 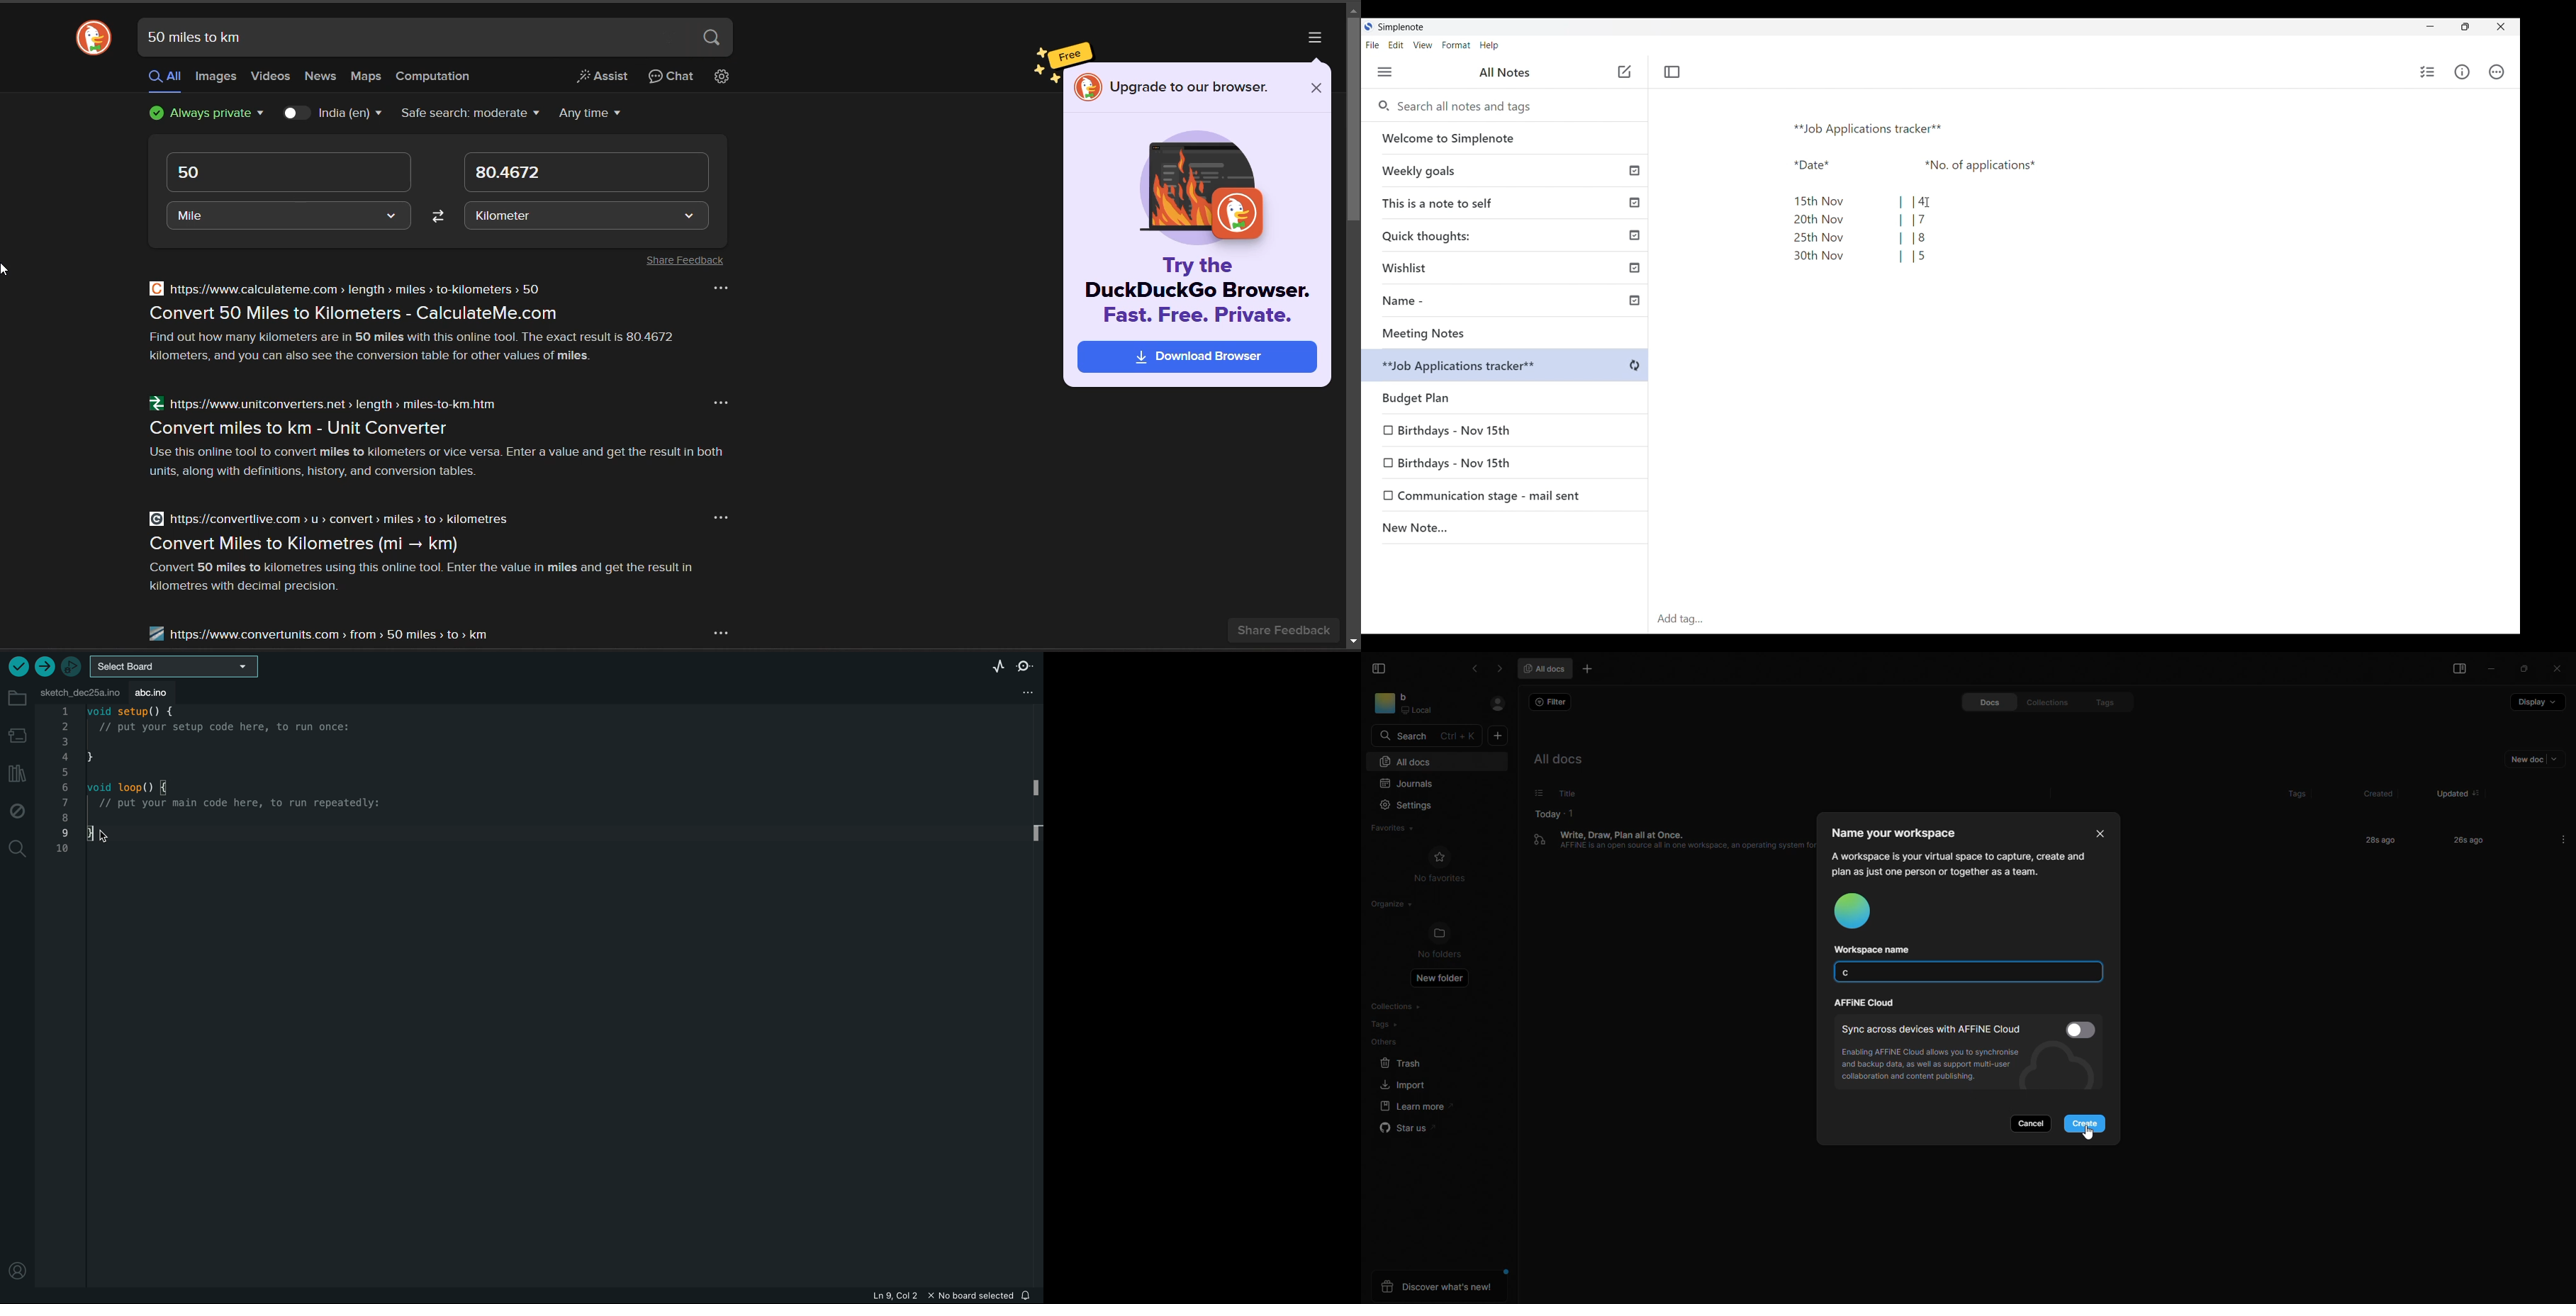 I want to click on select, so click(x=1531, y=793).